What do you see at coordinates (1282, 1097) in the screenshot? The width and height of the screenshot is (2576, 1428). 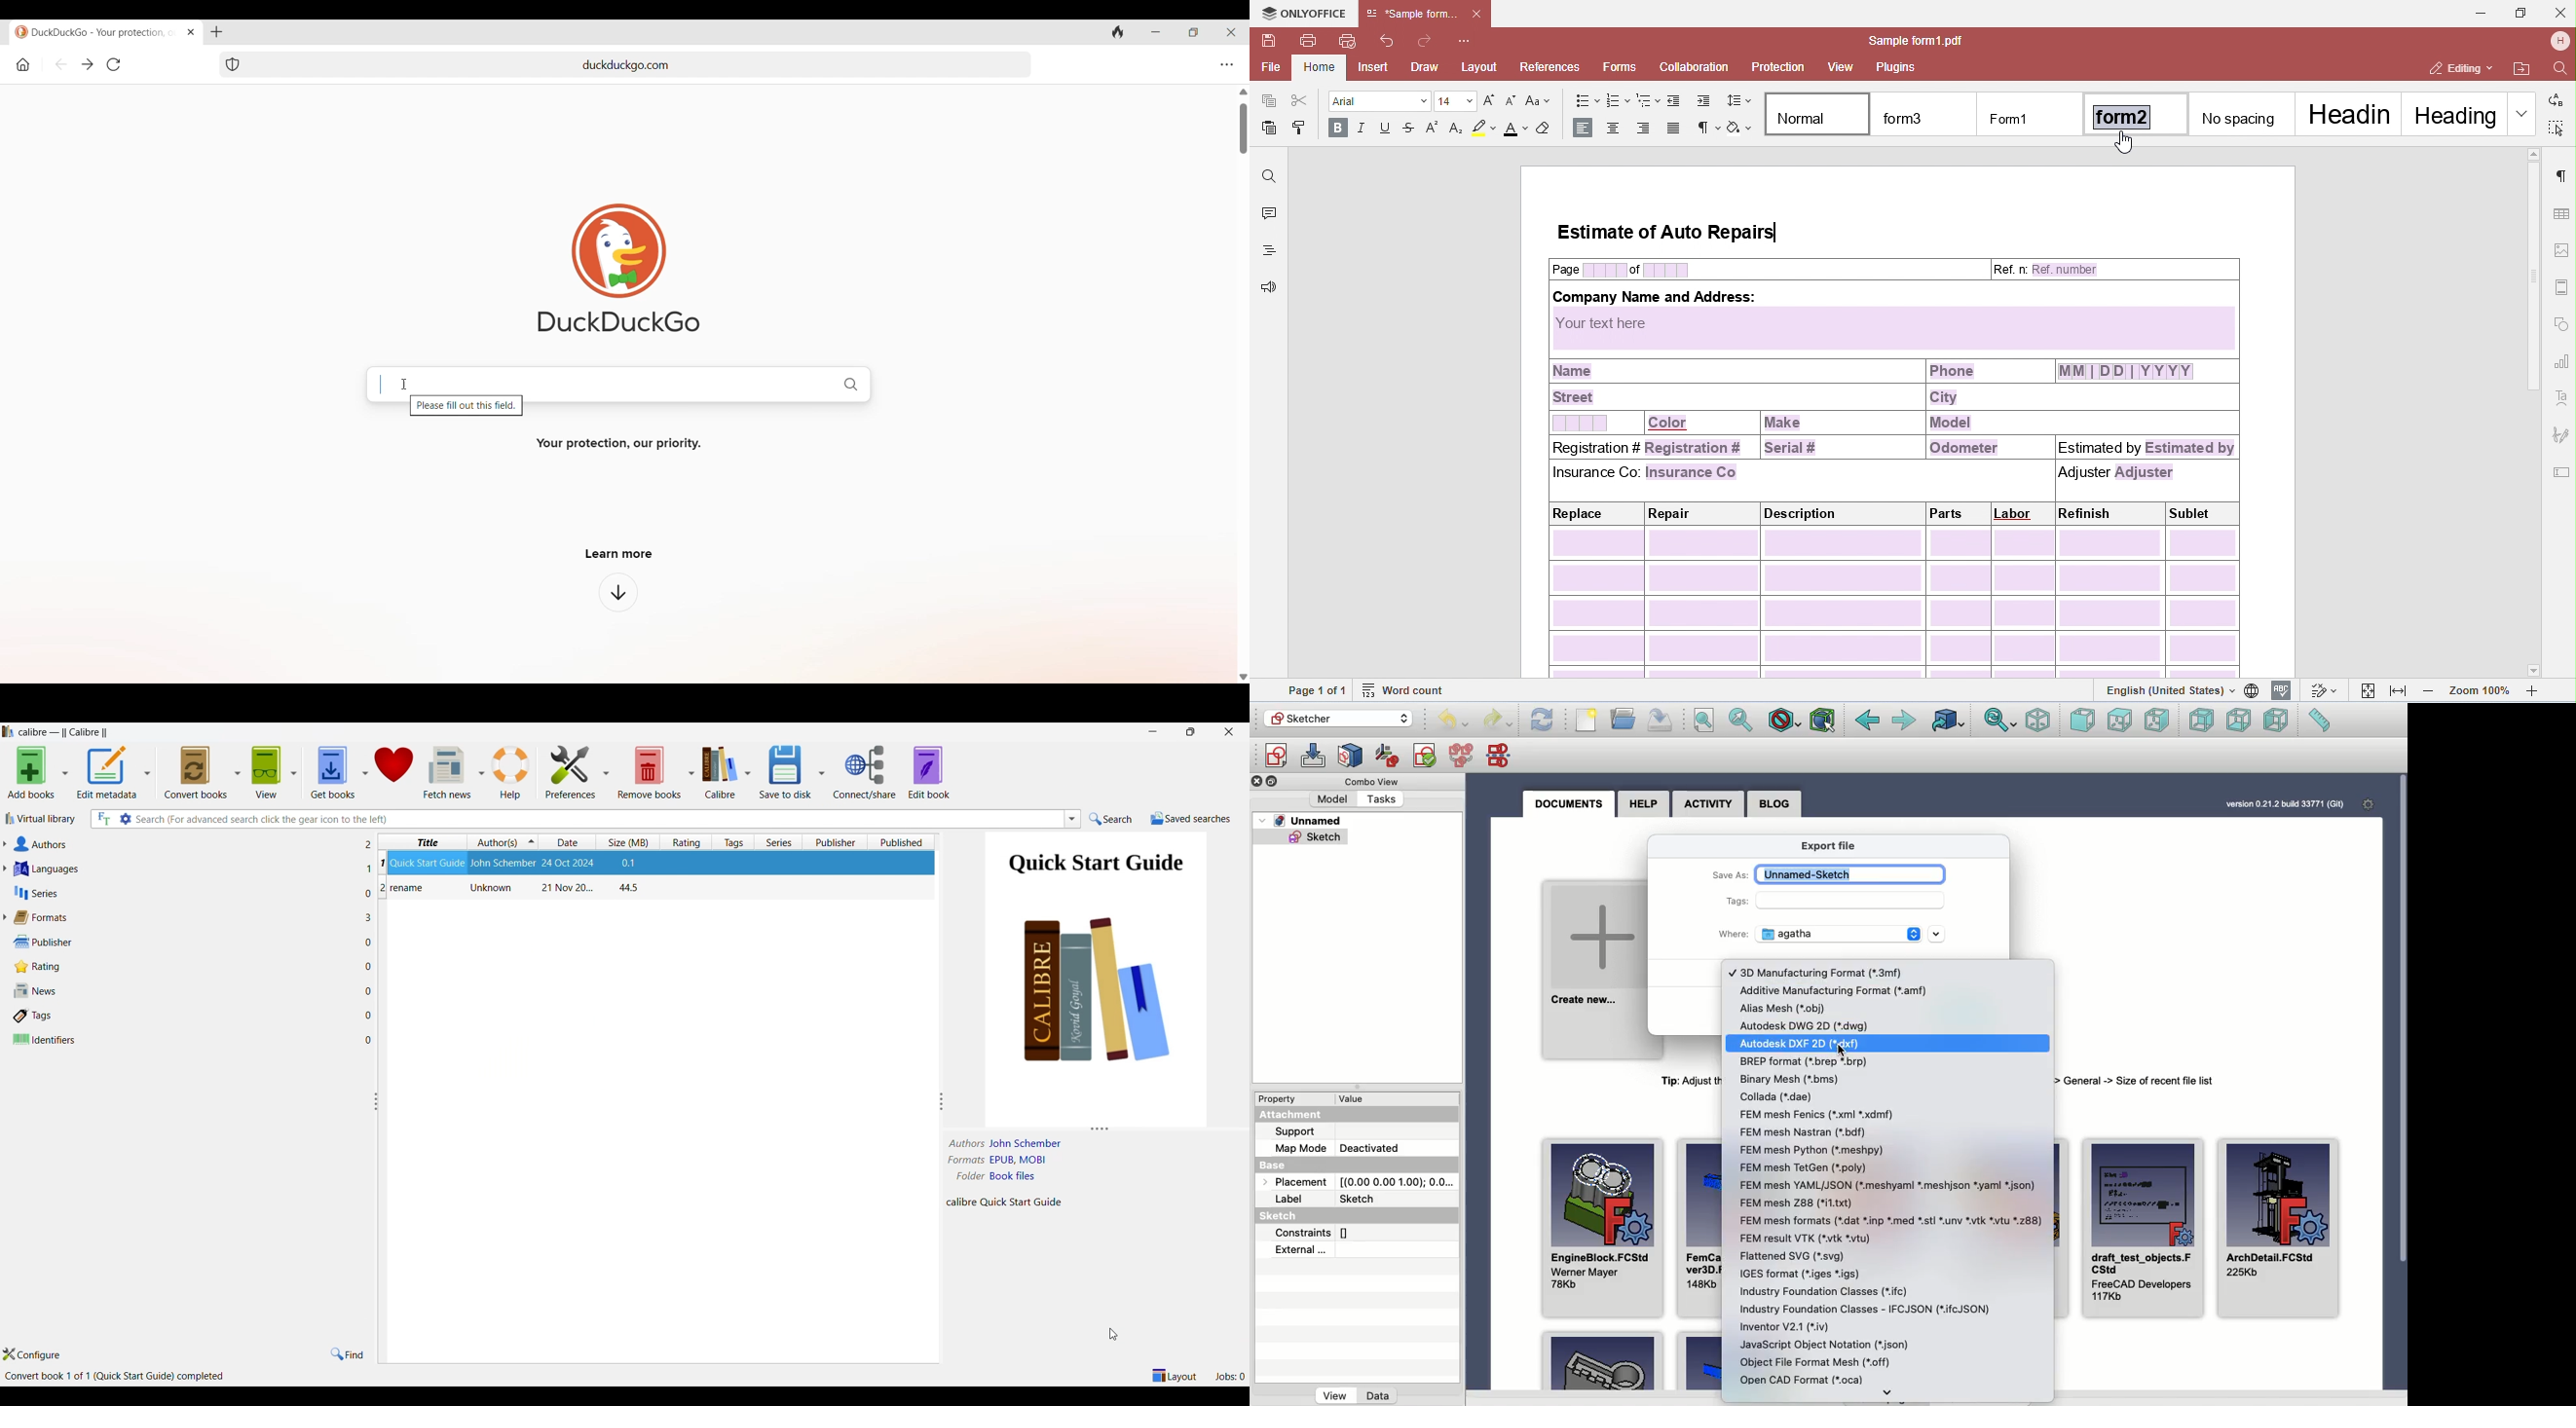 I see `Property` at bounding box center [1282, 1097].